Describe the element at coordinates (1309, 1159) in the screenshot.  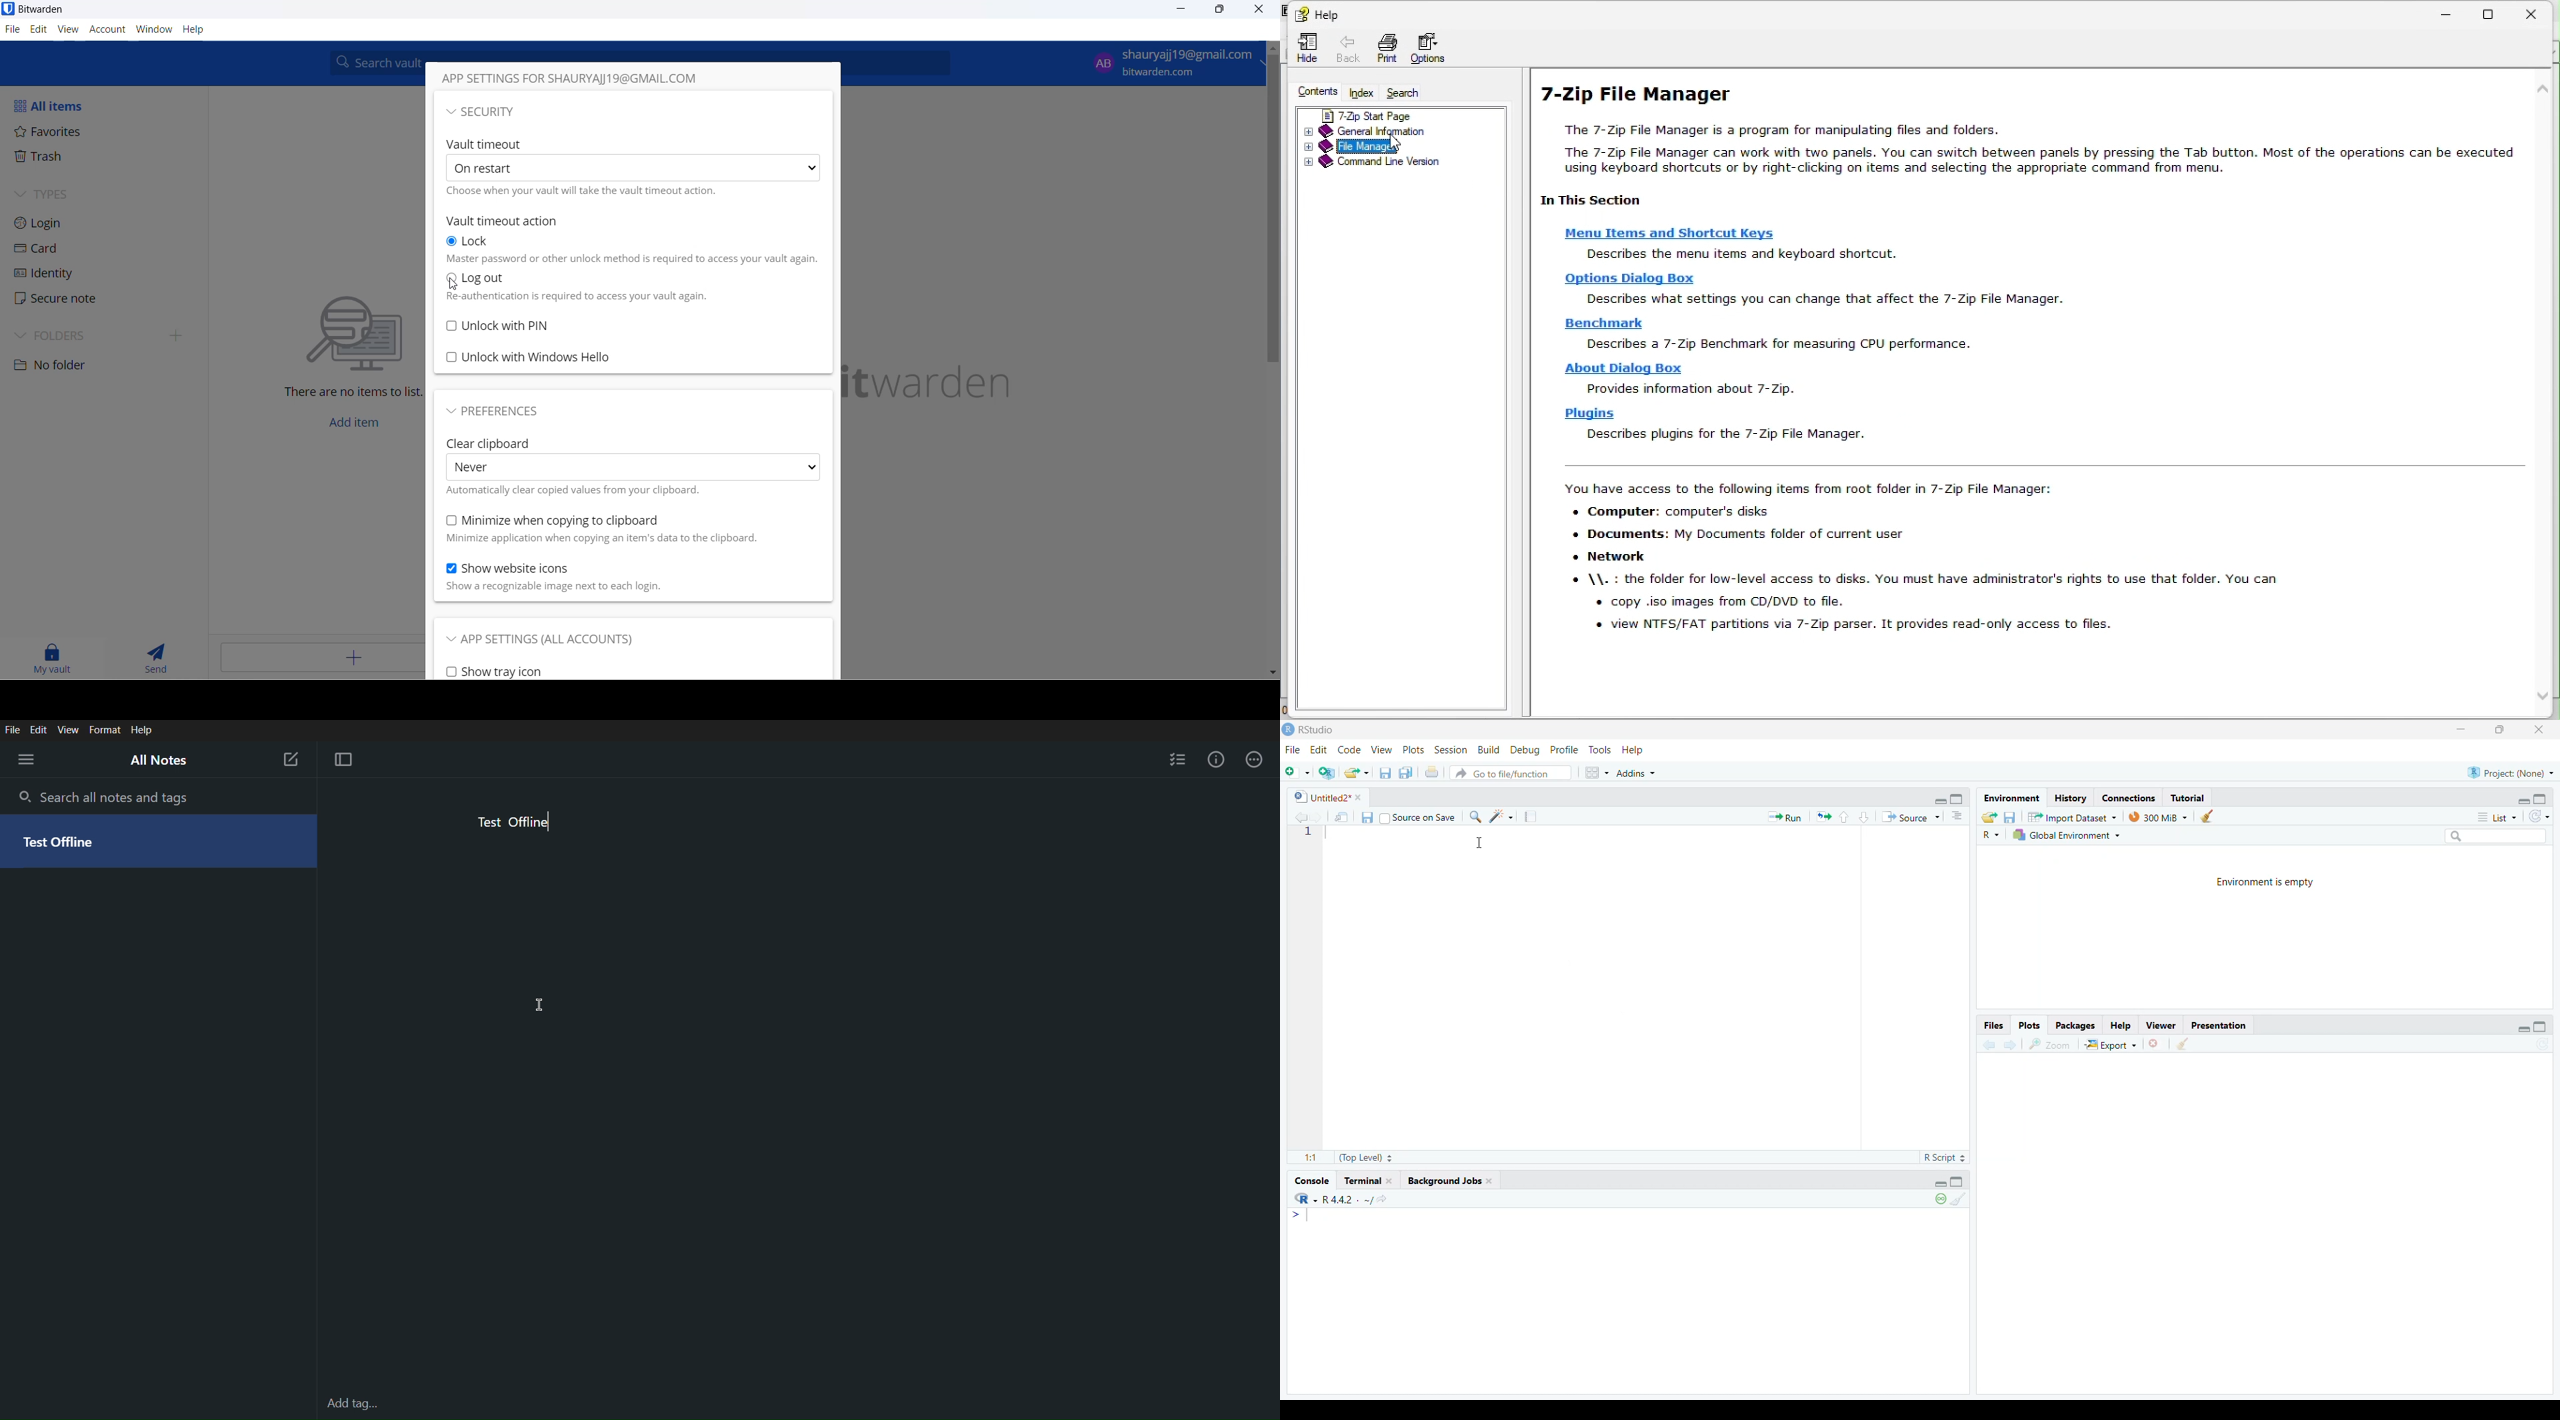
I see `1:1` at that location.